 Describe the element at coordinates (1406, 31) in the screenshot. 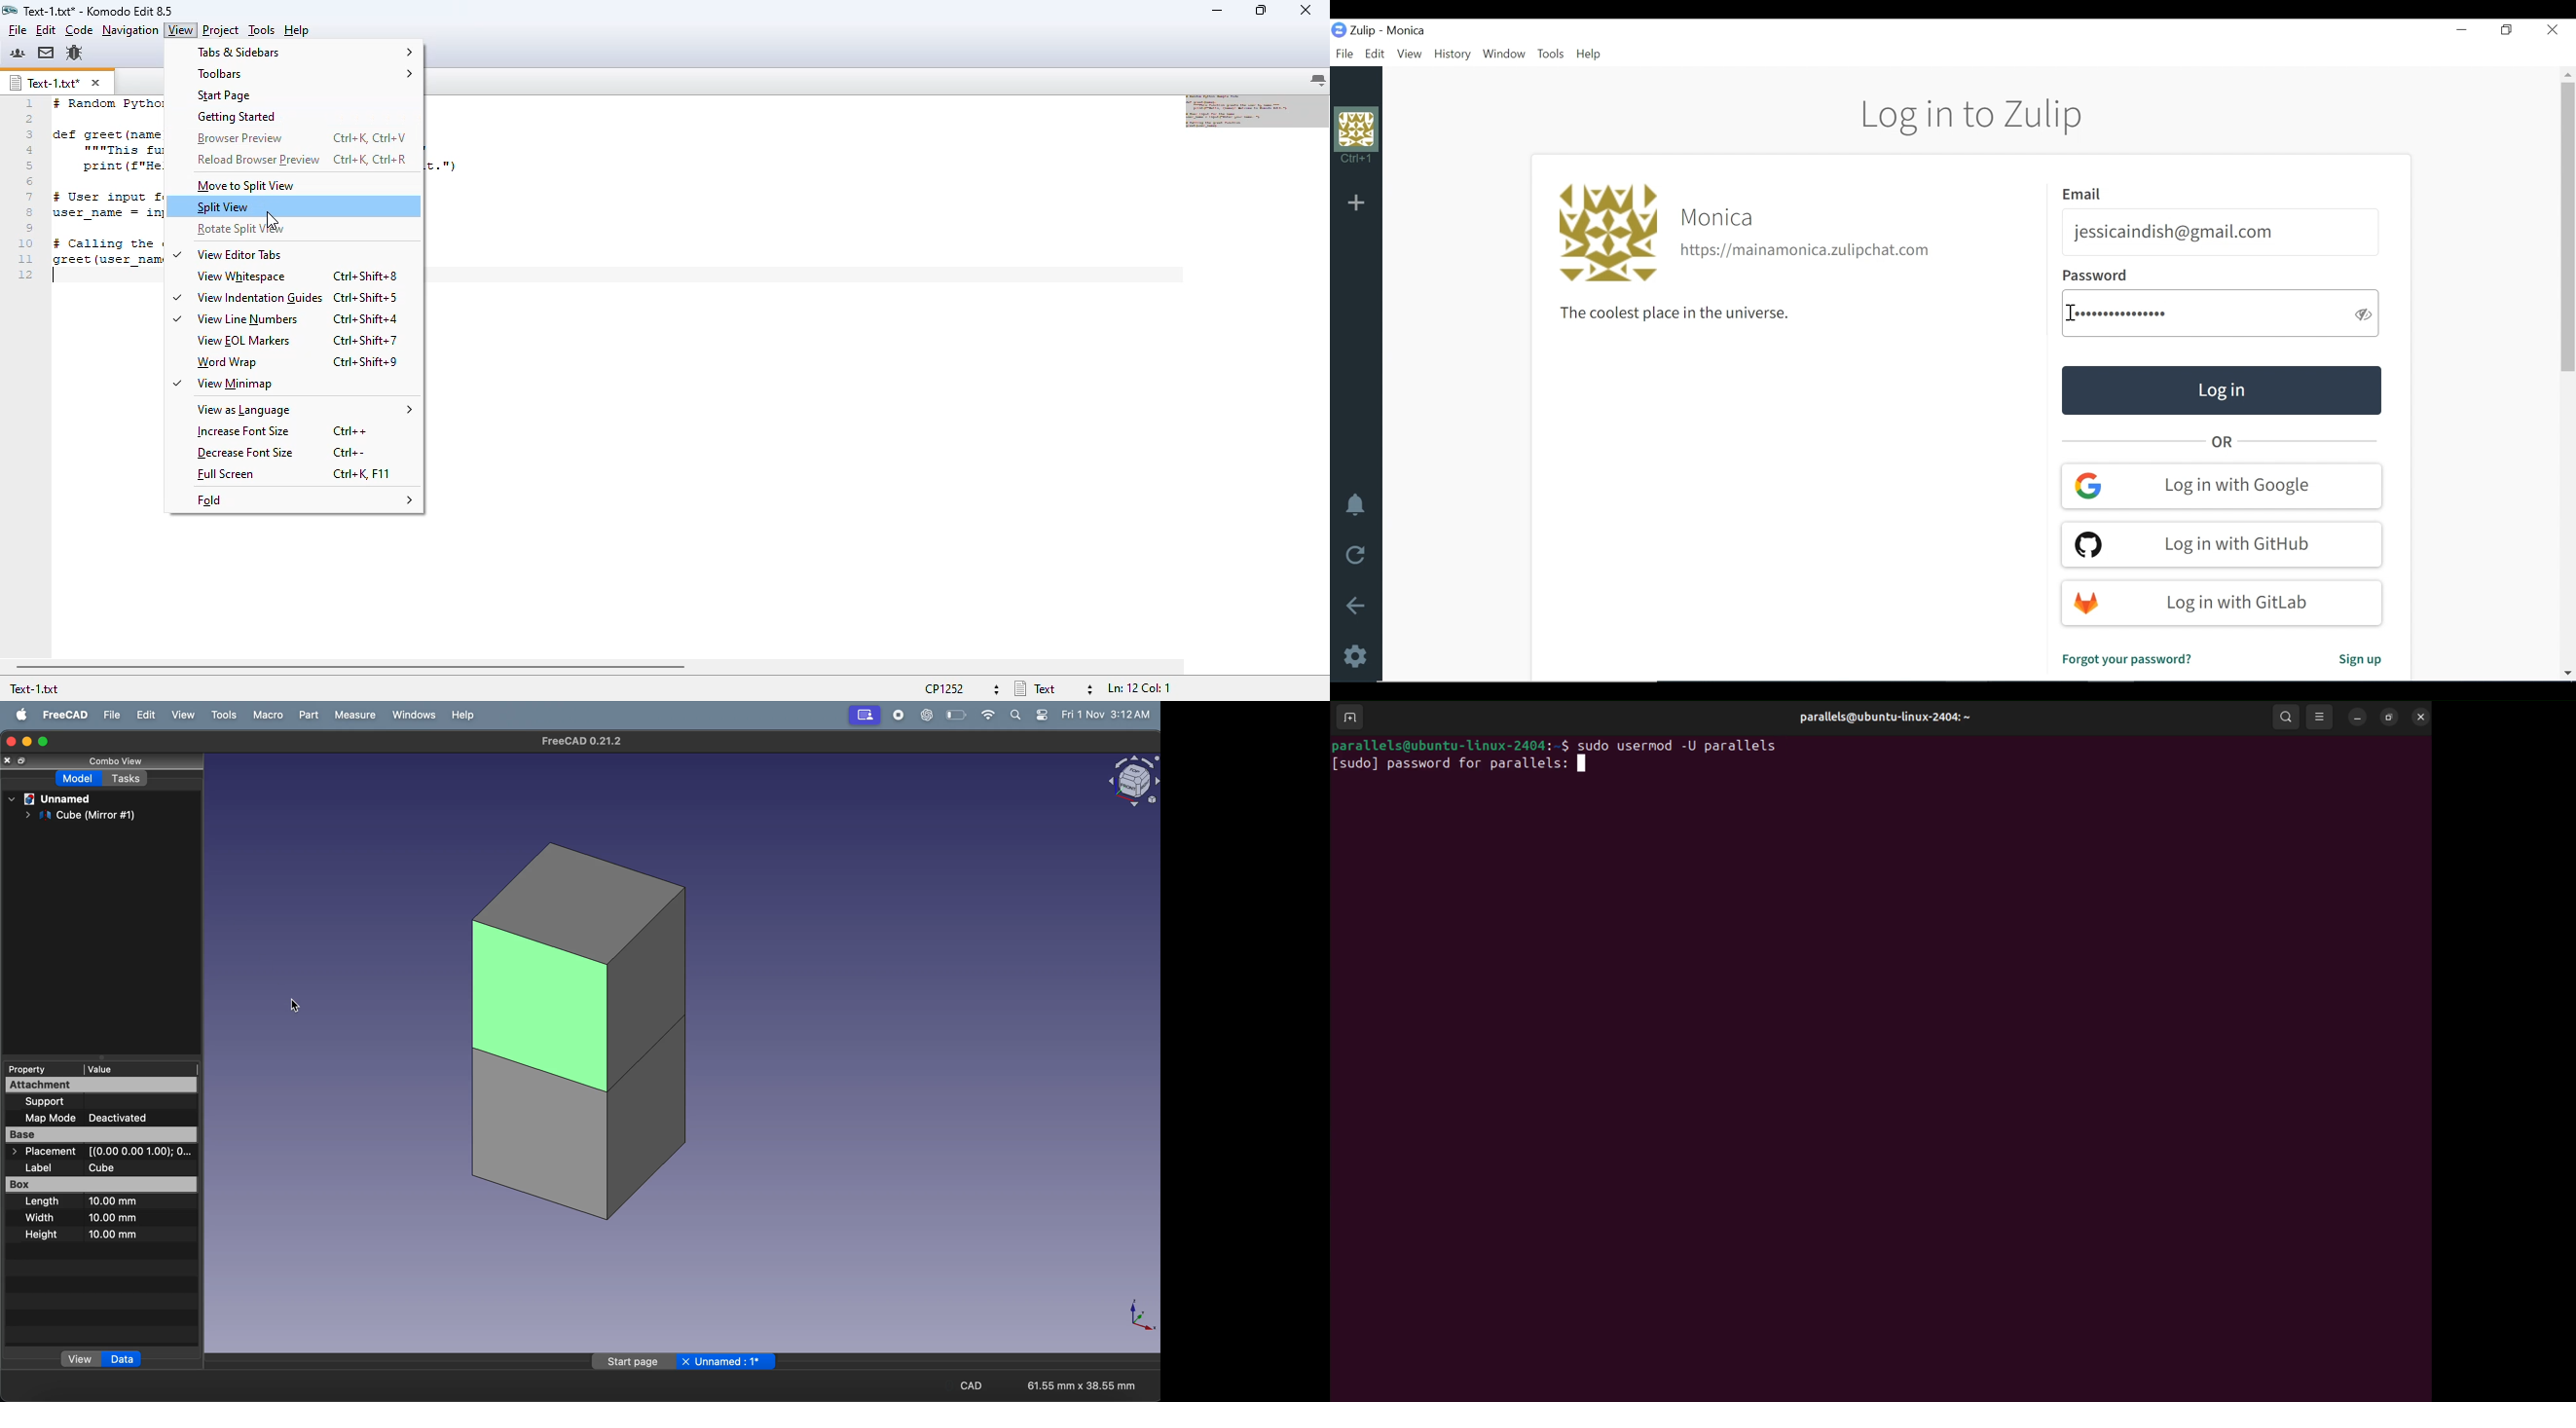

I see `Organisation name` at that location.